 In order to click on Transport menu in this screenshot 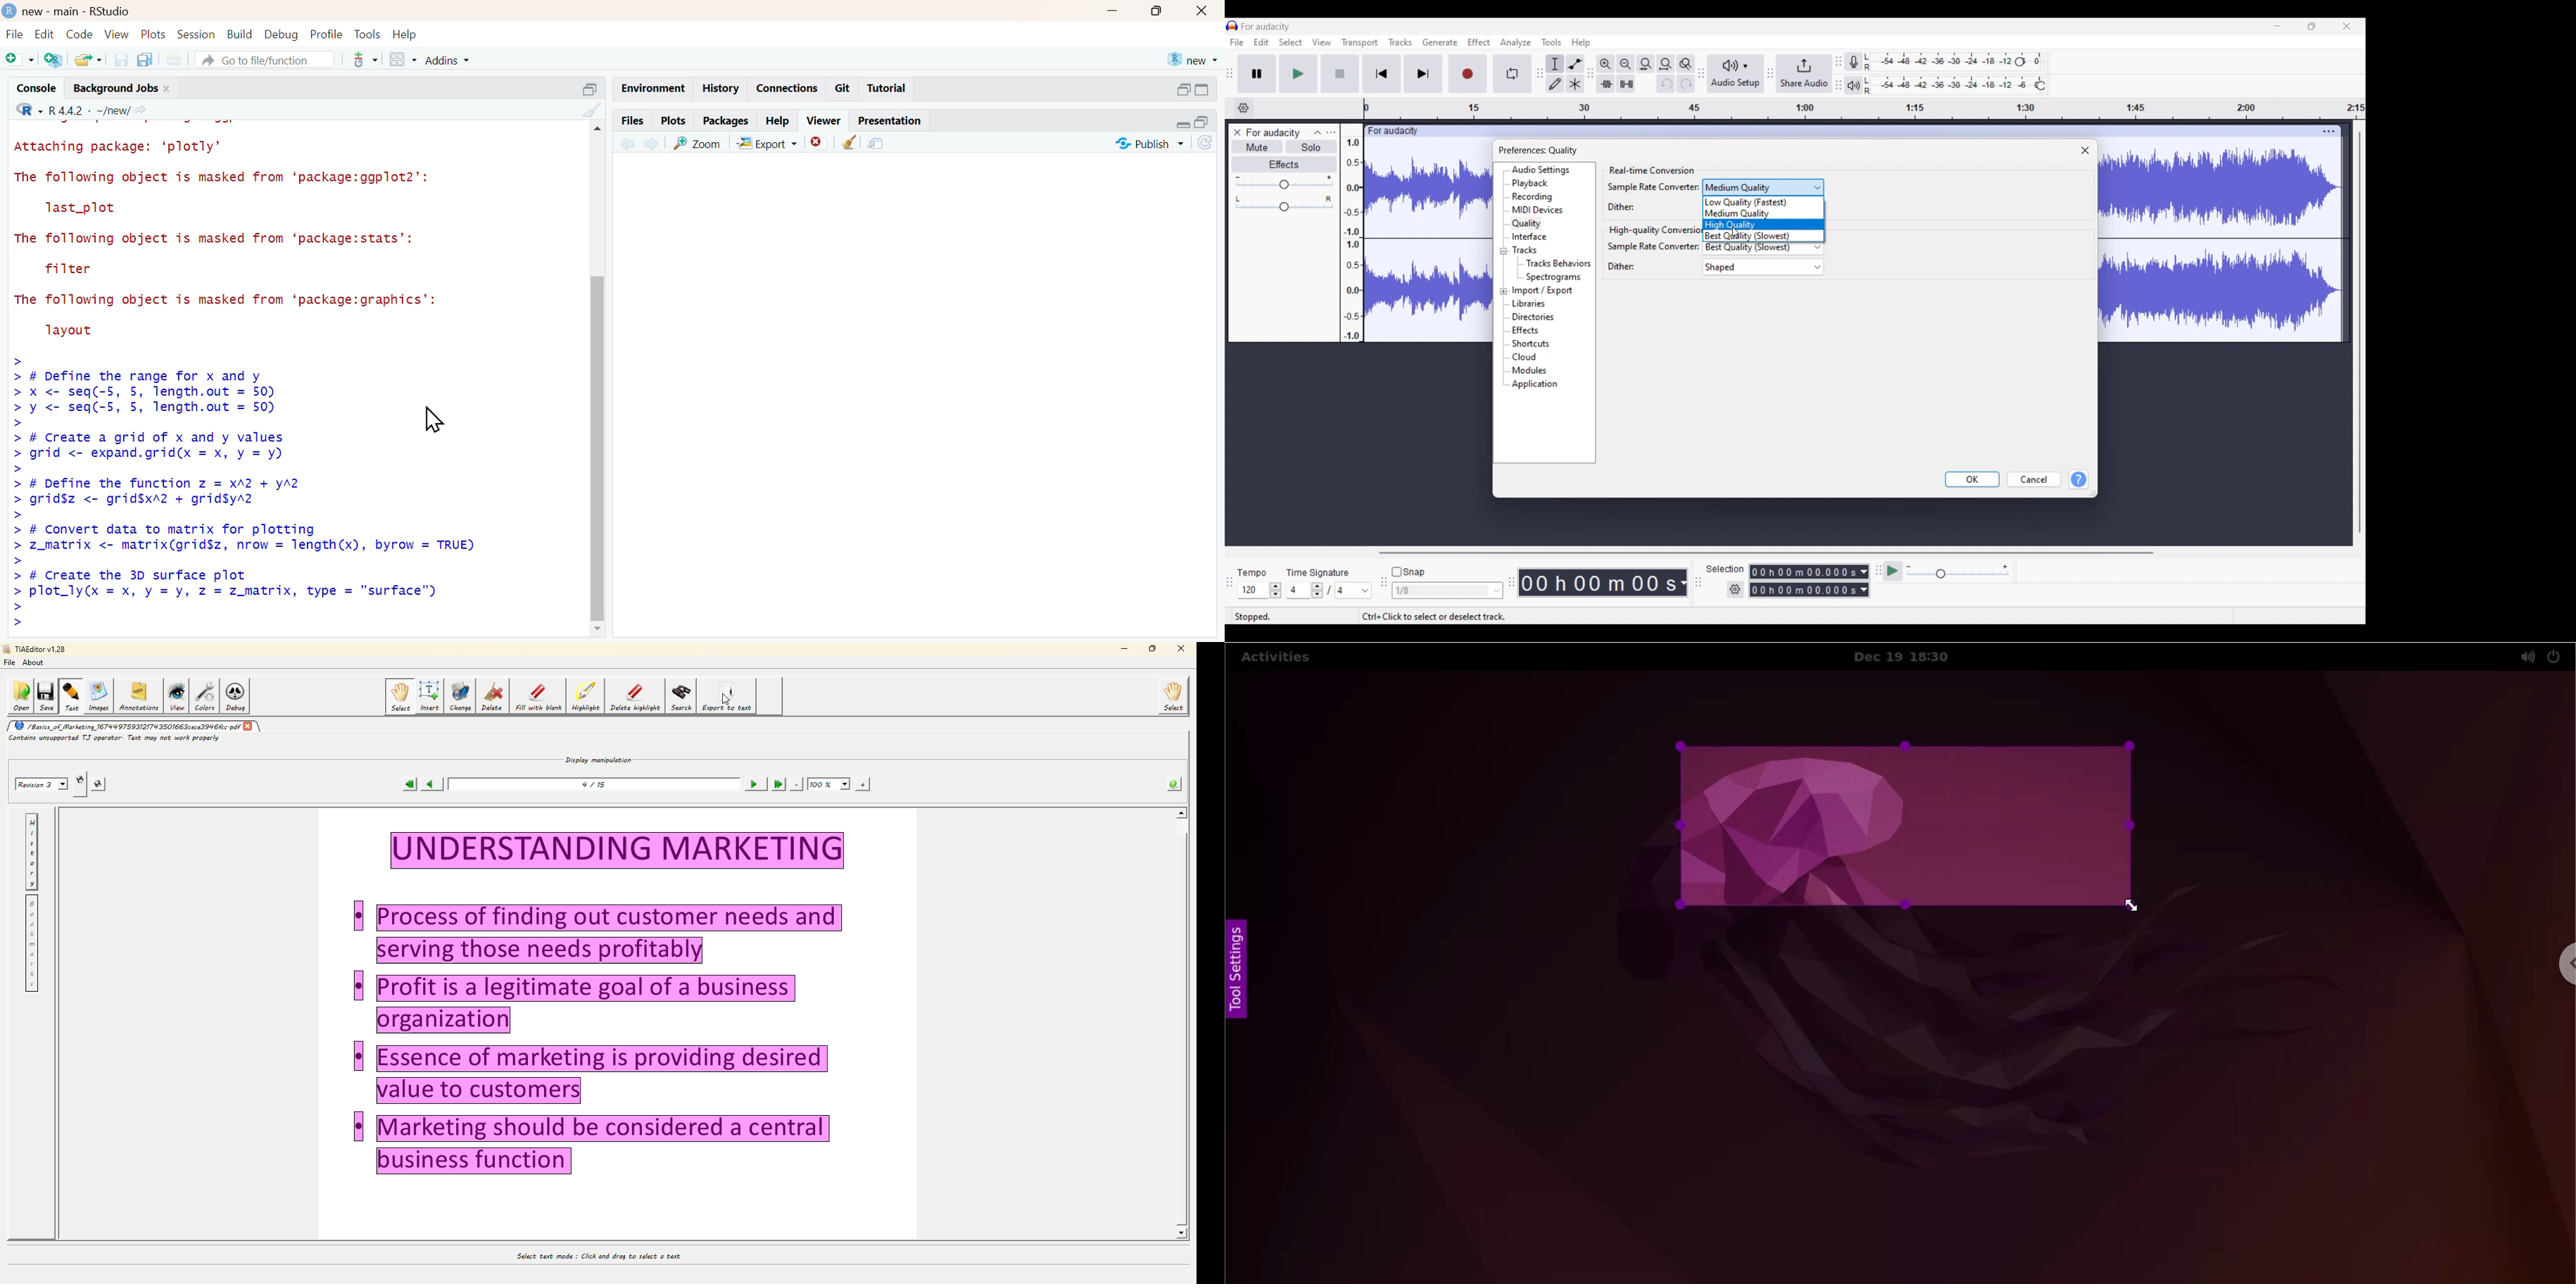, I will do `click(1360, 43)`.